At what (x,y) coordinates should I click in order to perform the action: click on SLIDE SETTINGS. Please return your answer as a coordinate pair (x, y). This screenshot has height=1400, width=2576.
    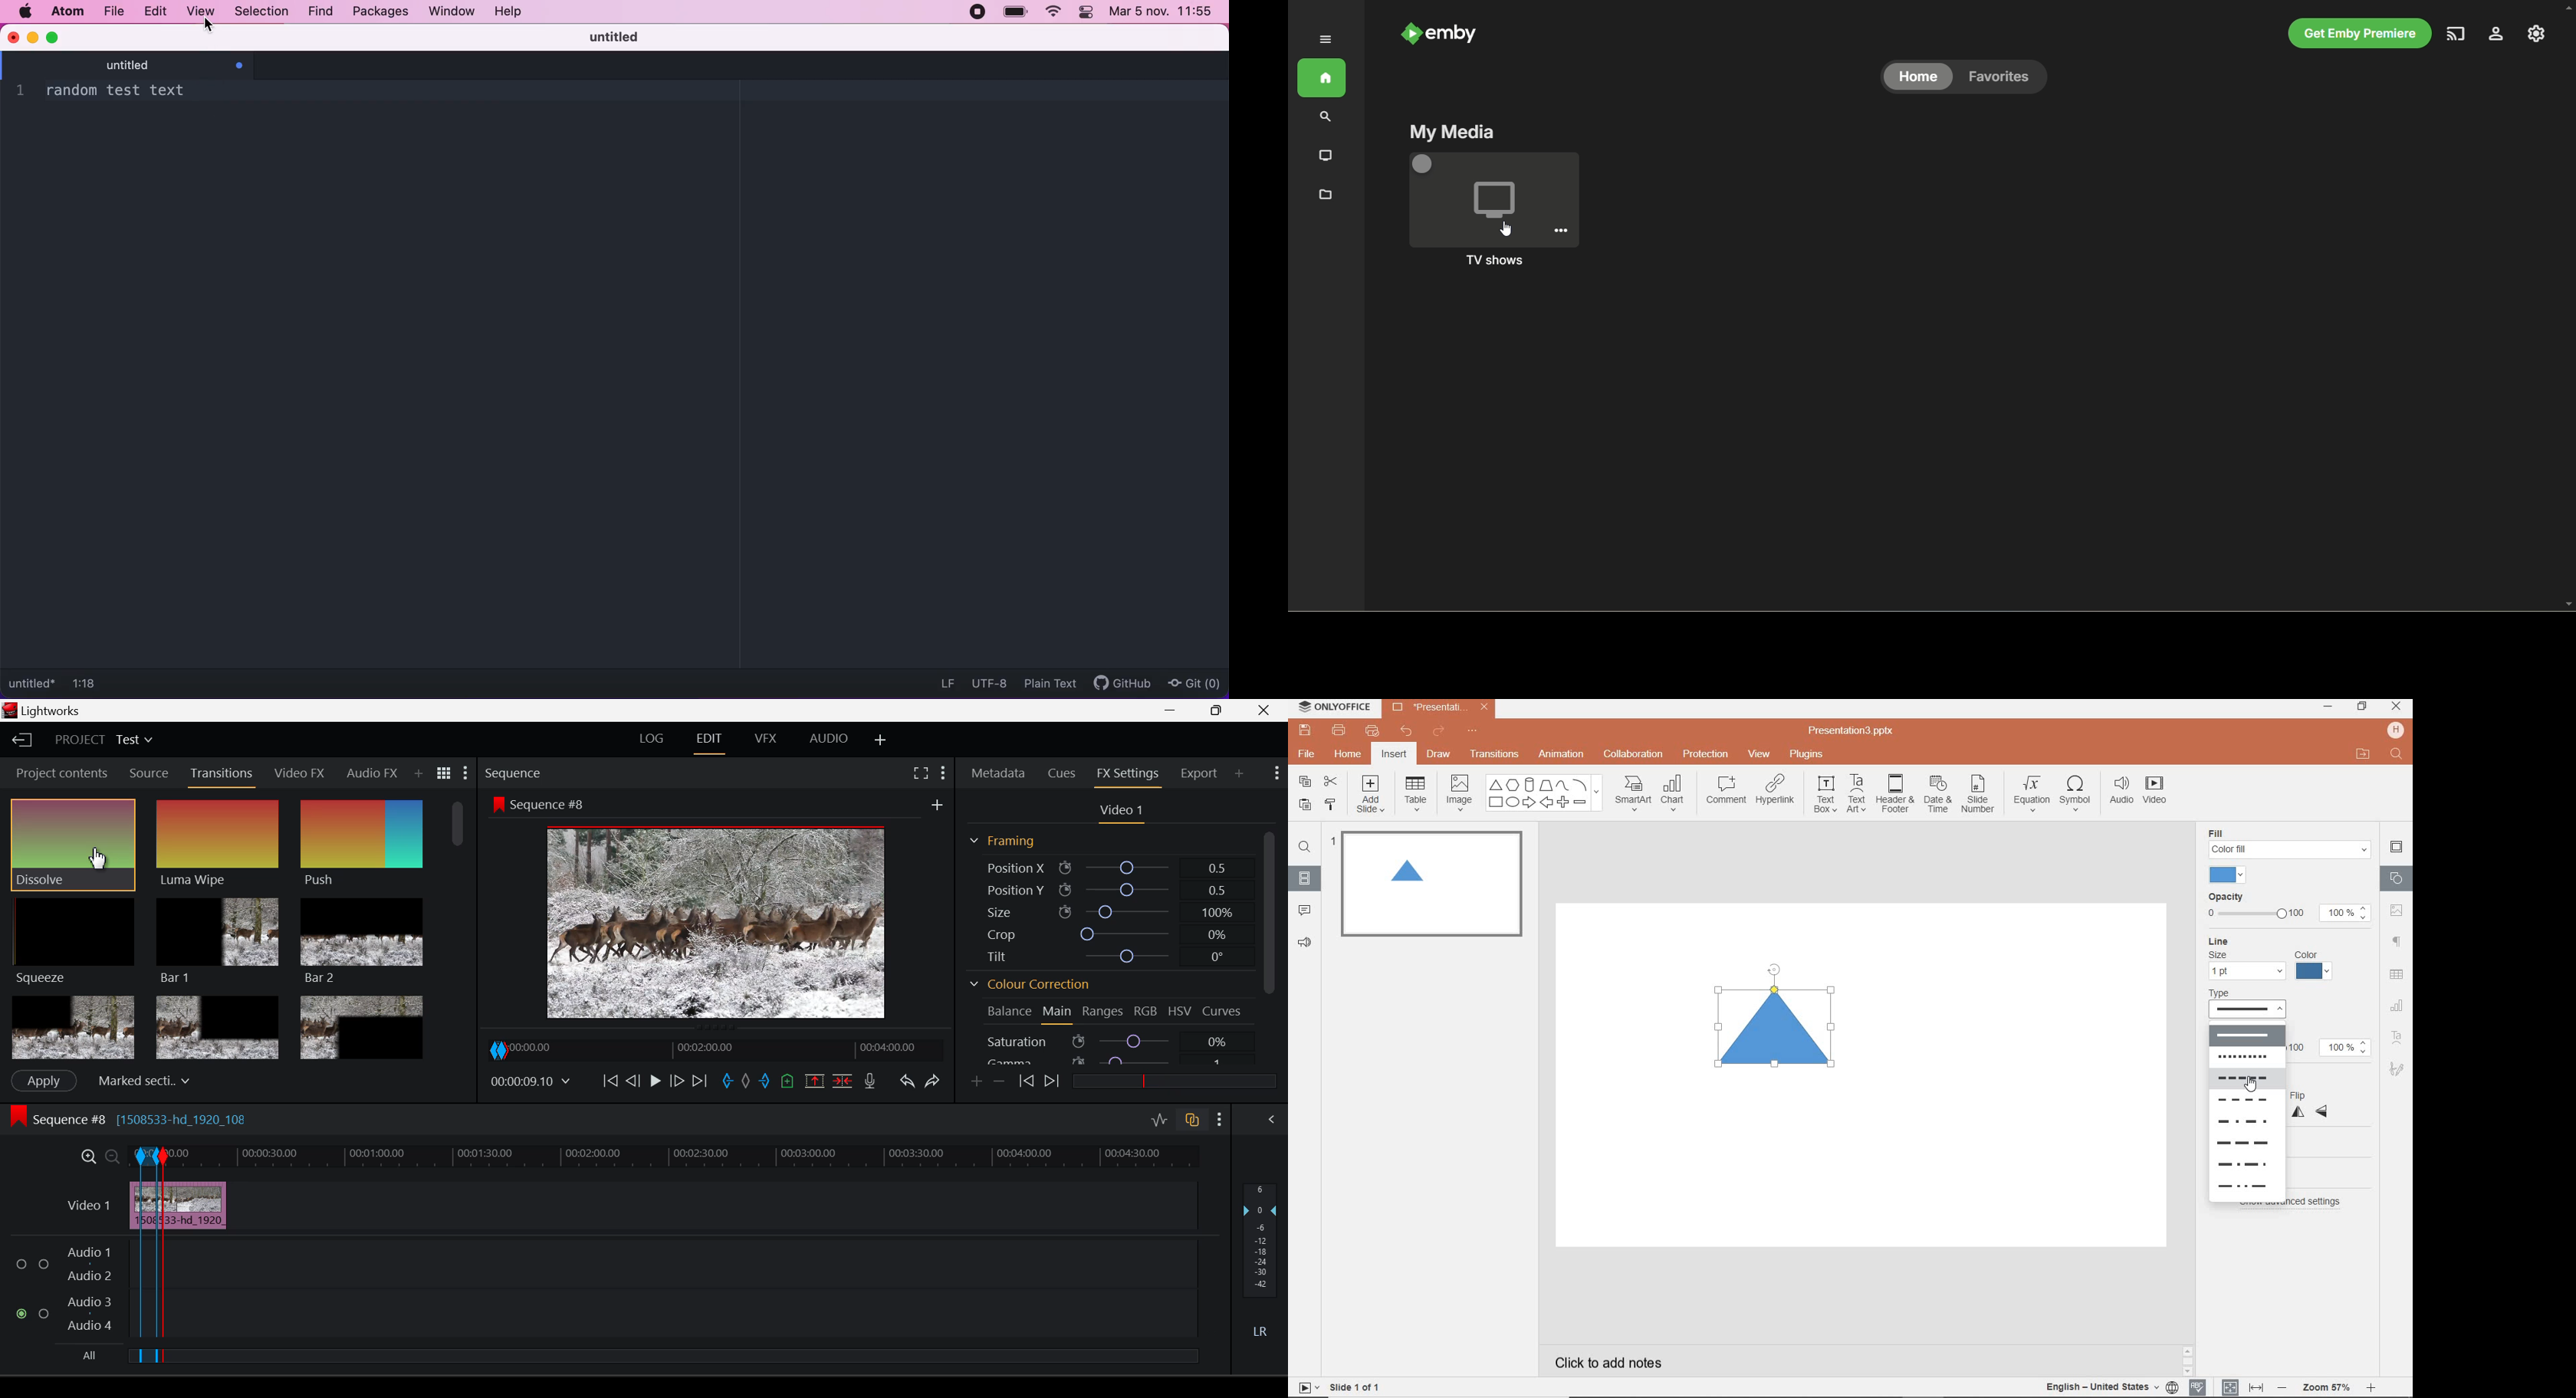
    Looking at the image, I should click on (2397, 848).